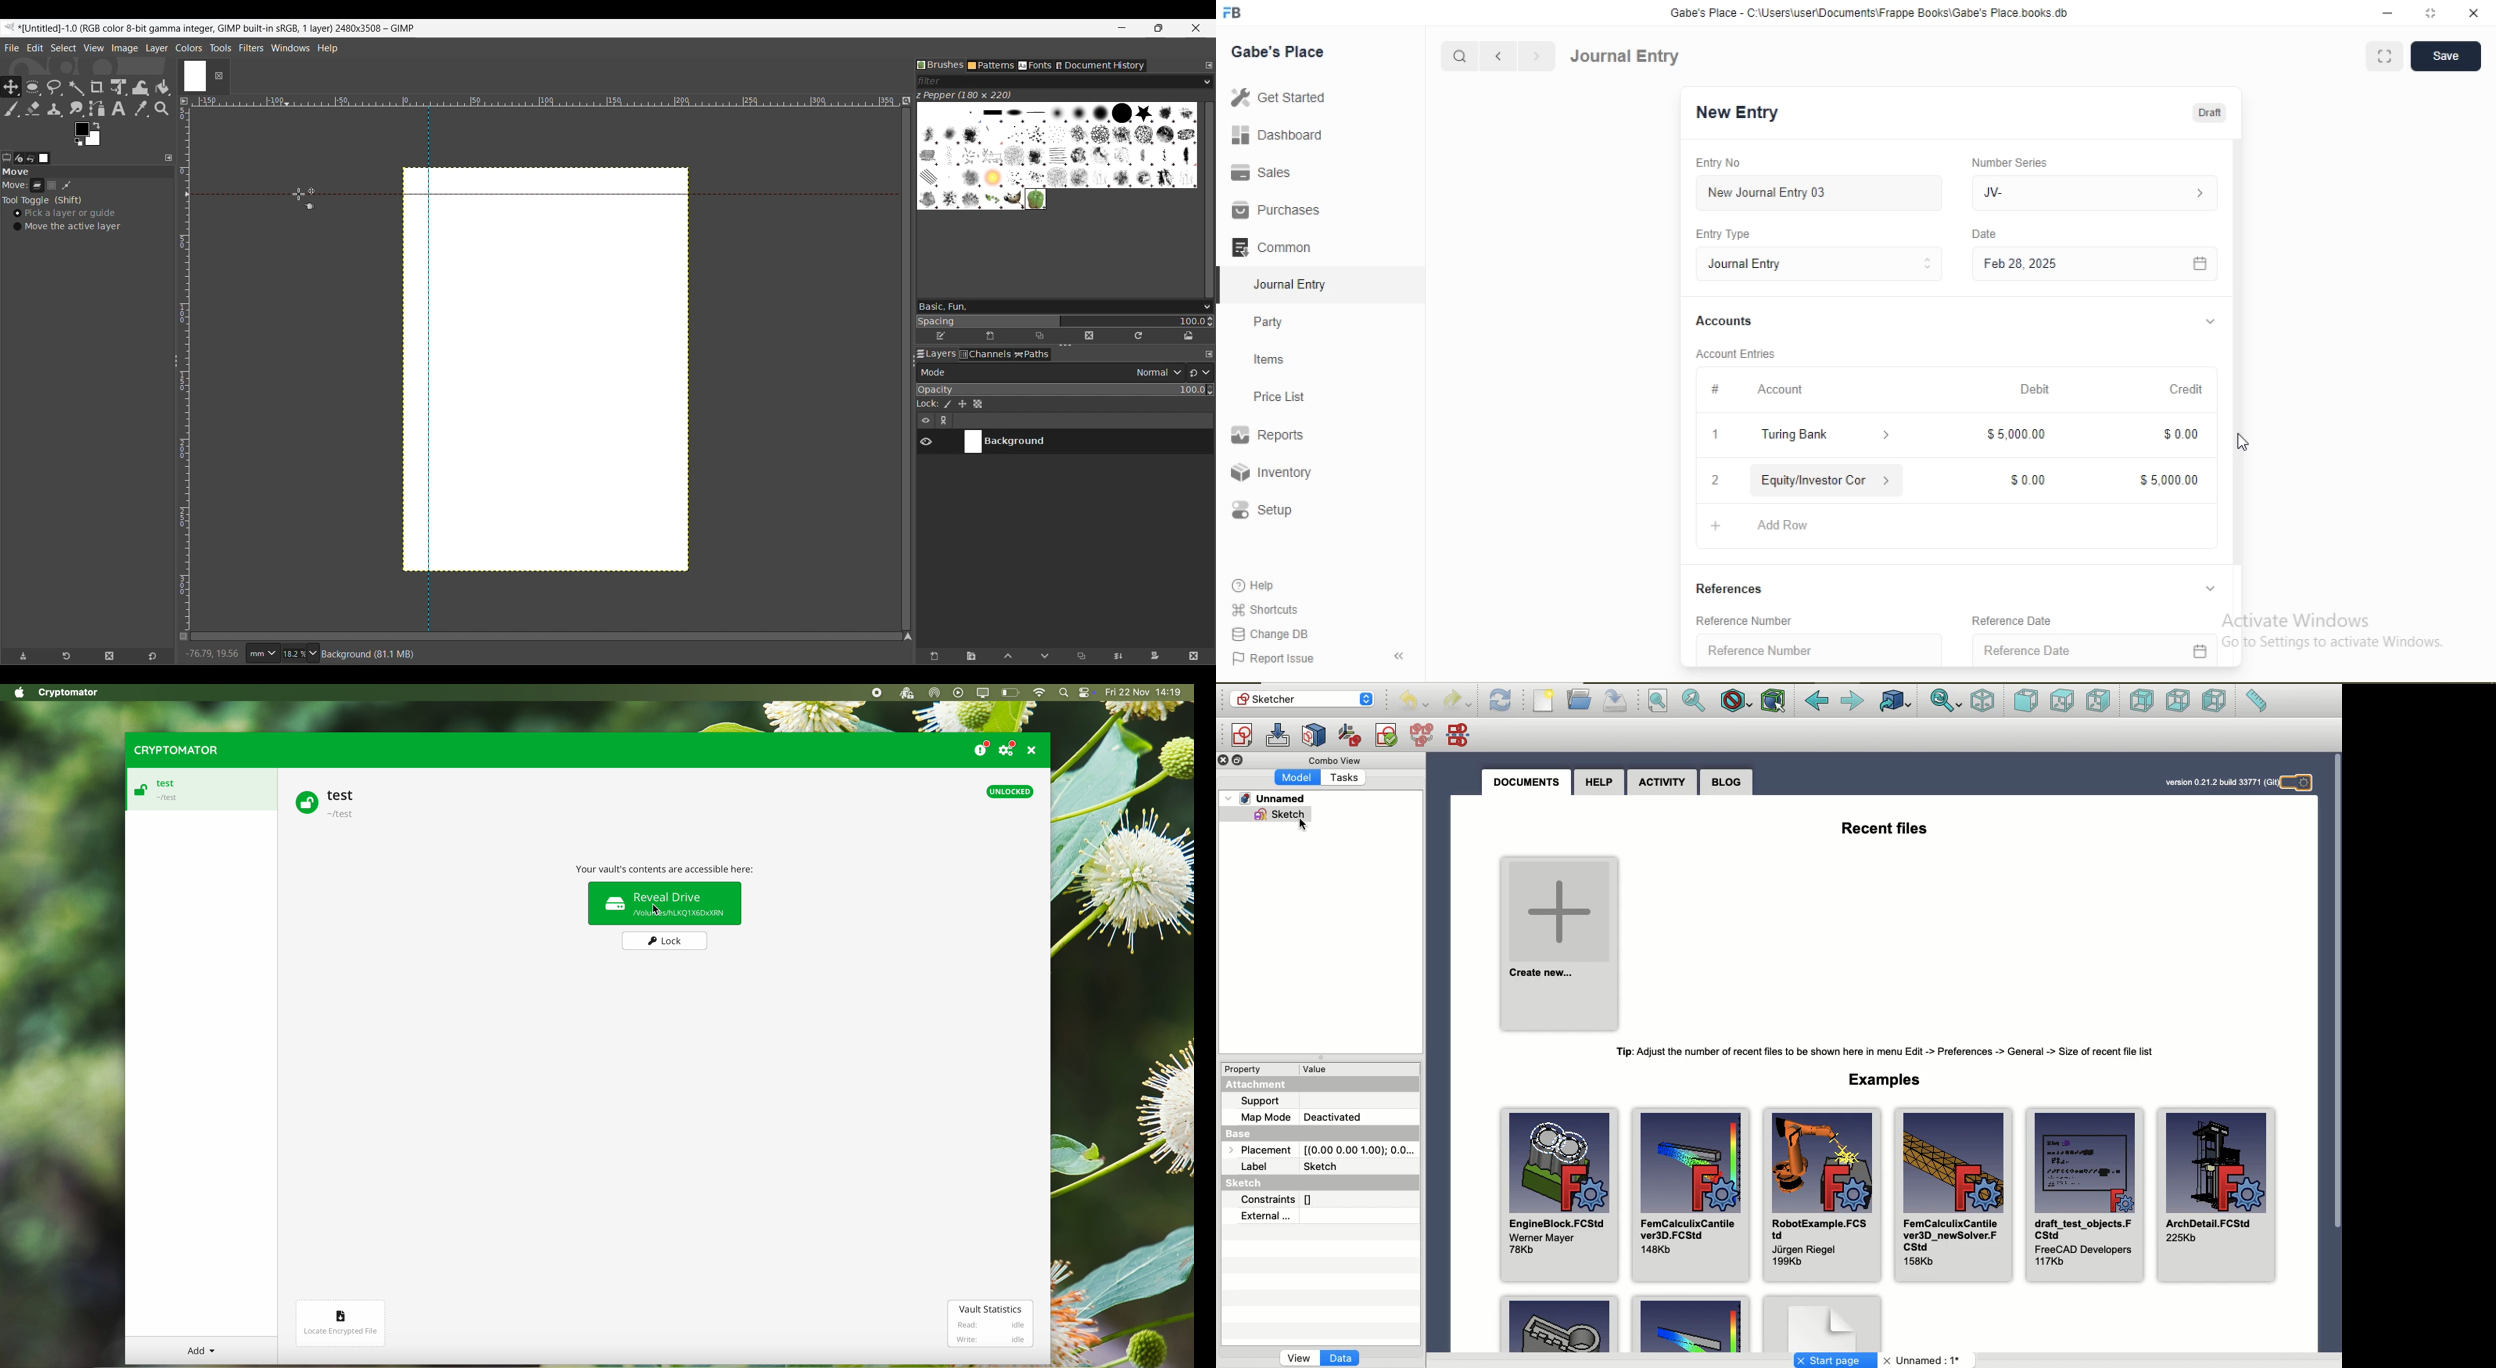  Describe the element at coordinates (2237, 386) in the screenshot. I see `Scroll bar` at that location.